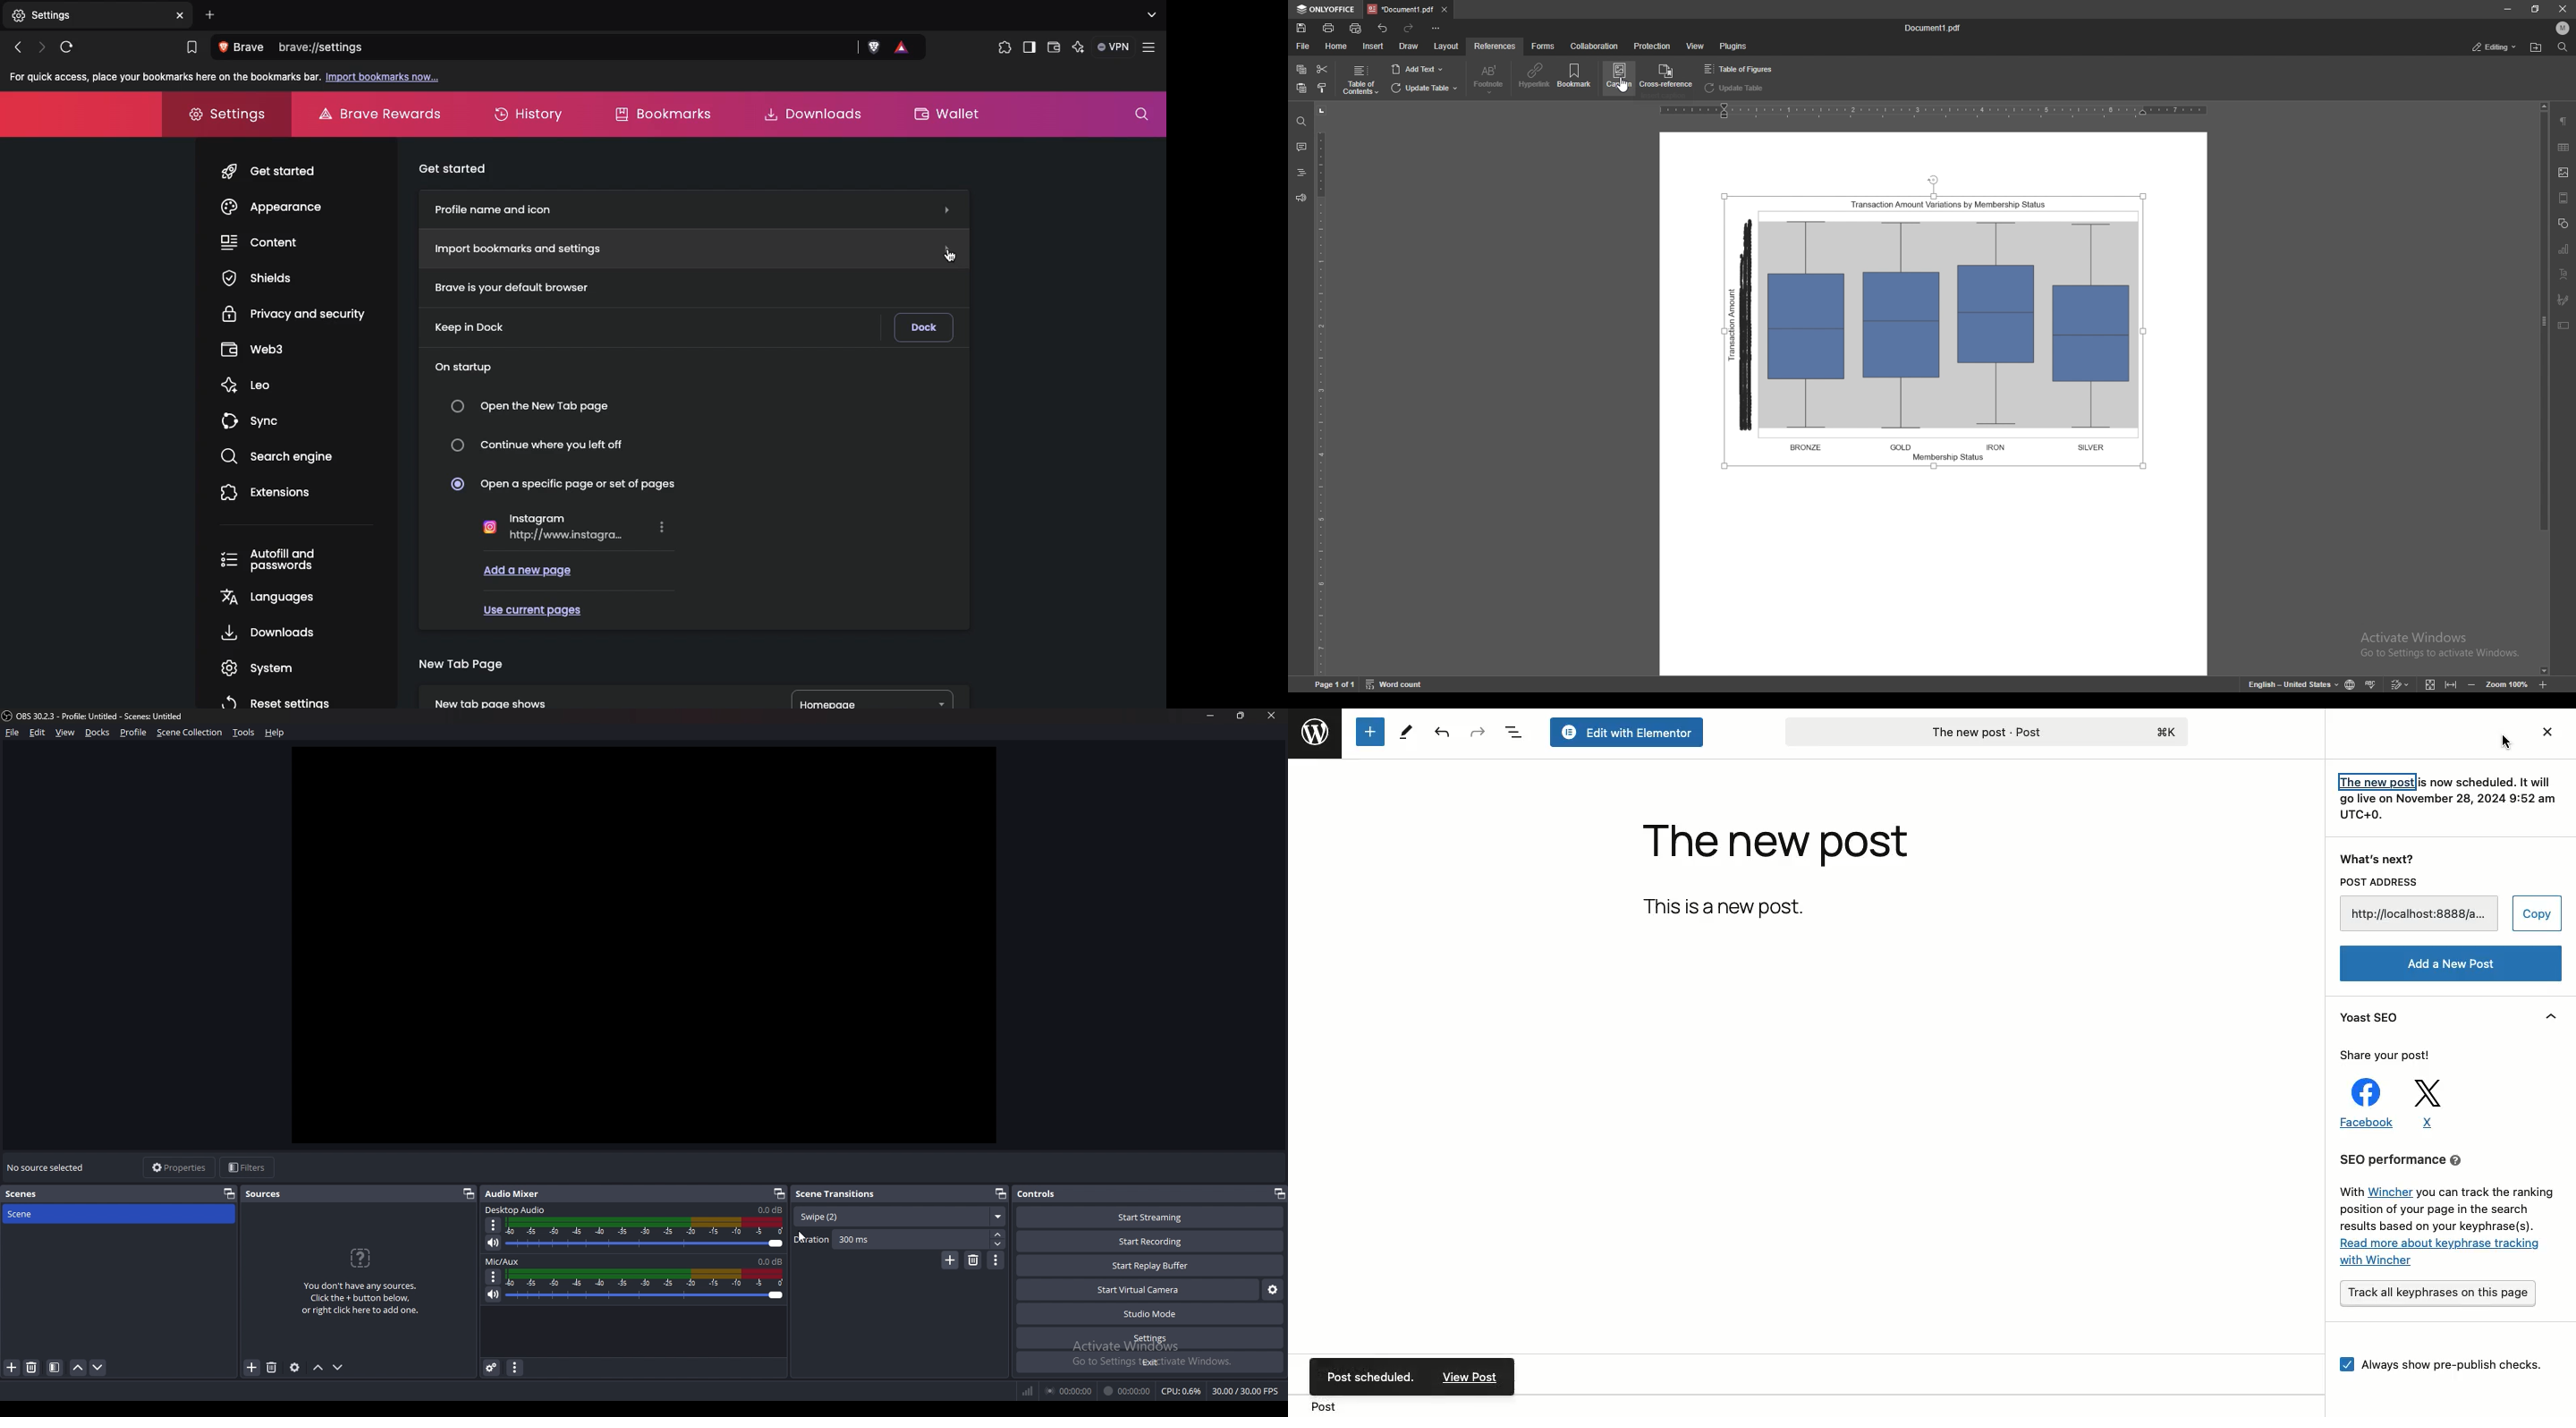  Describe the element at coordinates (180, 1168) in the screenshot. I see `properties` at that location.